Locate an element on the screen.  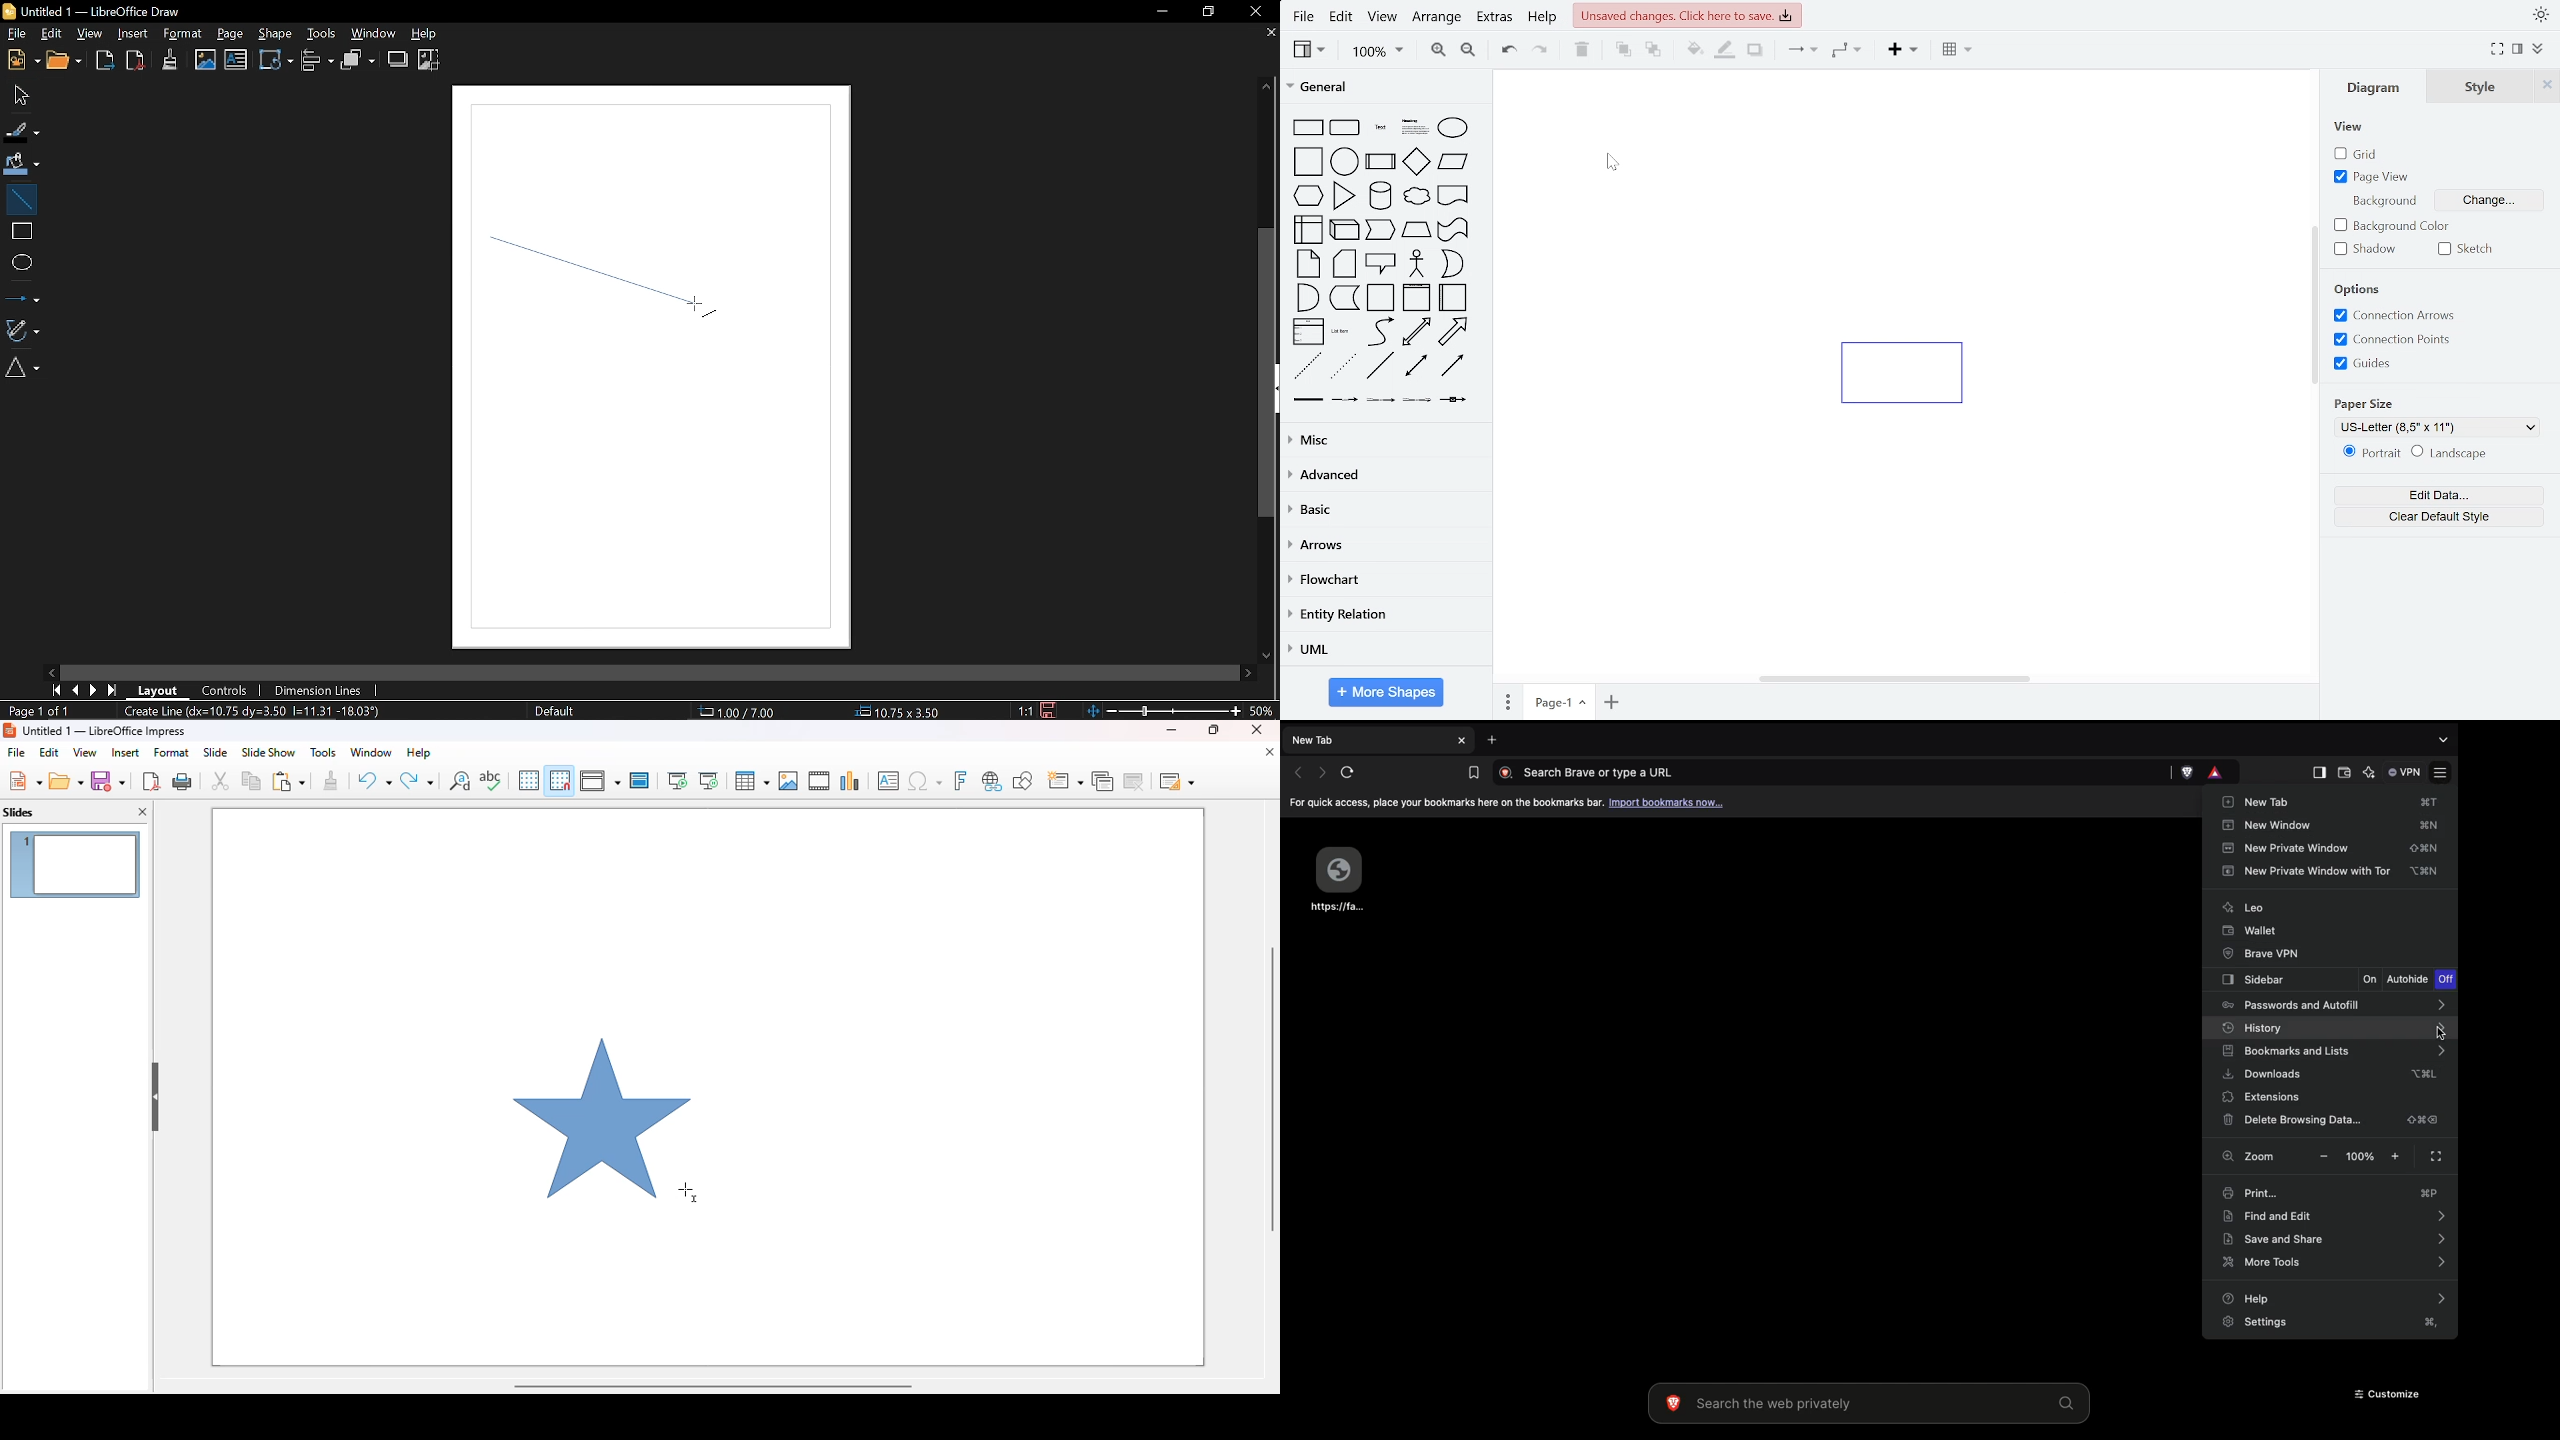
First page is located at coordinates (56, 689).